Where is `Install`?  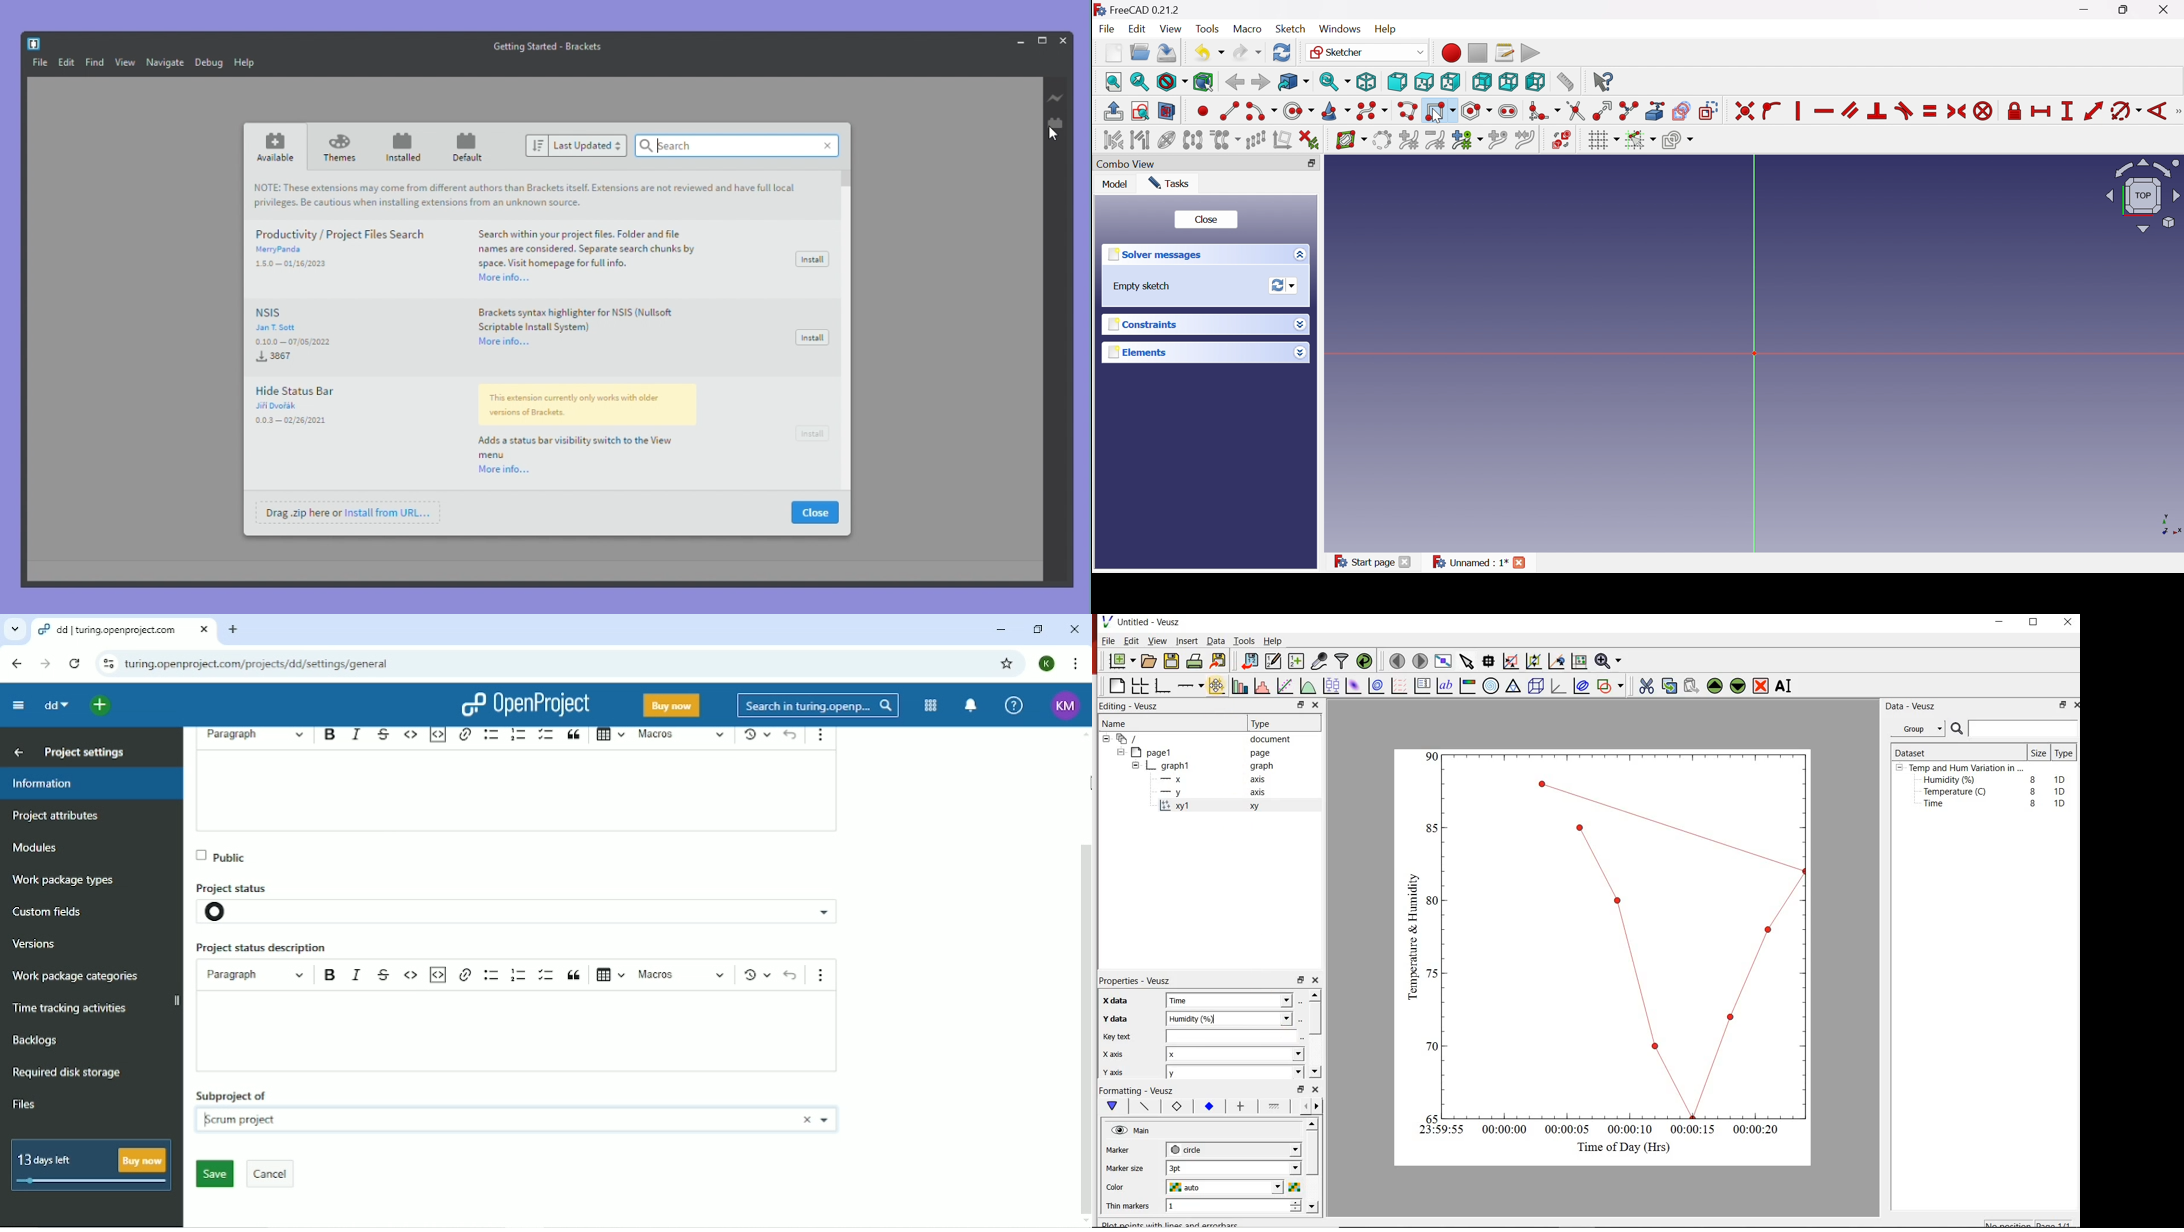 Install is located at coordinates (810, 338).